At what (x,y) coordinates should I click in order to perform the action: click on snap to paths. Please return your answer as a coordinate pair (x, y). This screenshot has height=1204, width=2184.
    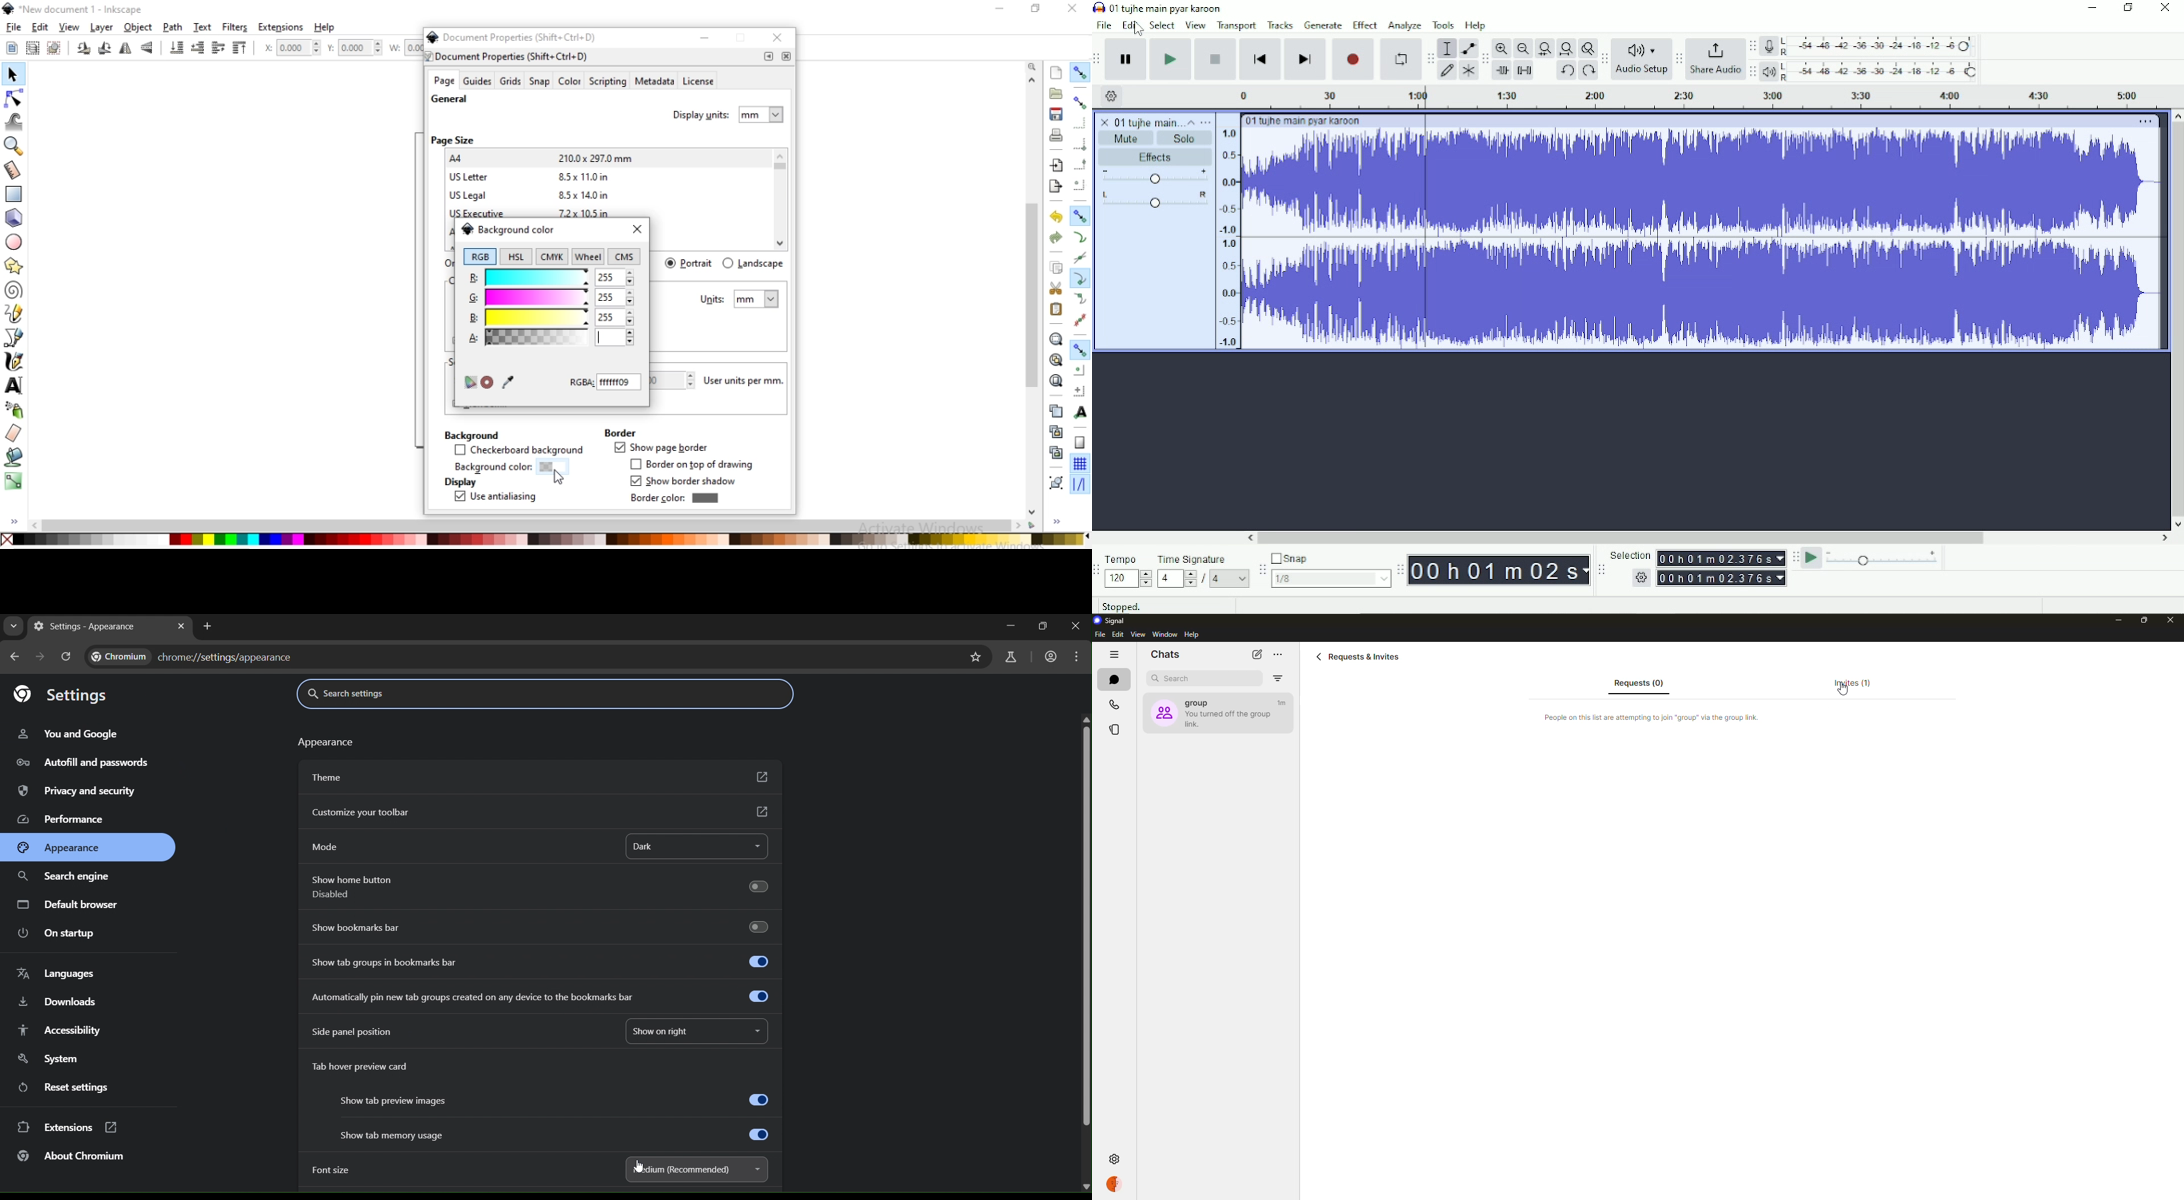
    Looking at the image, I should click on (1079, 238).